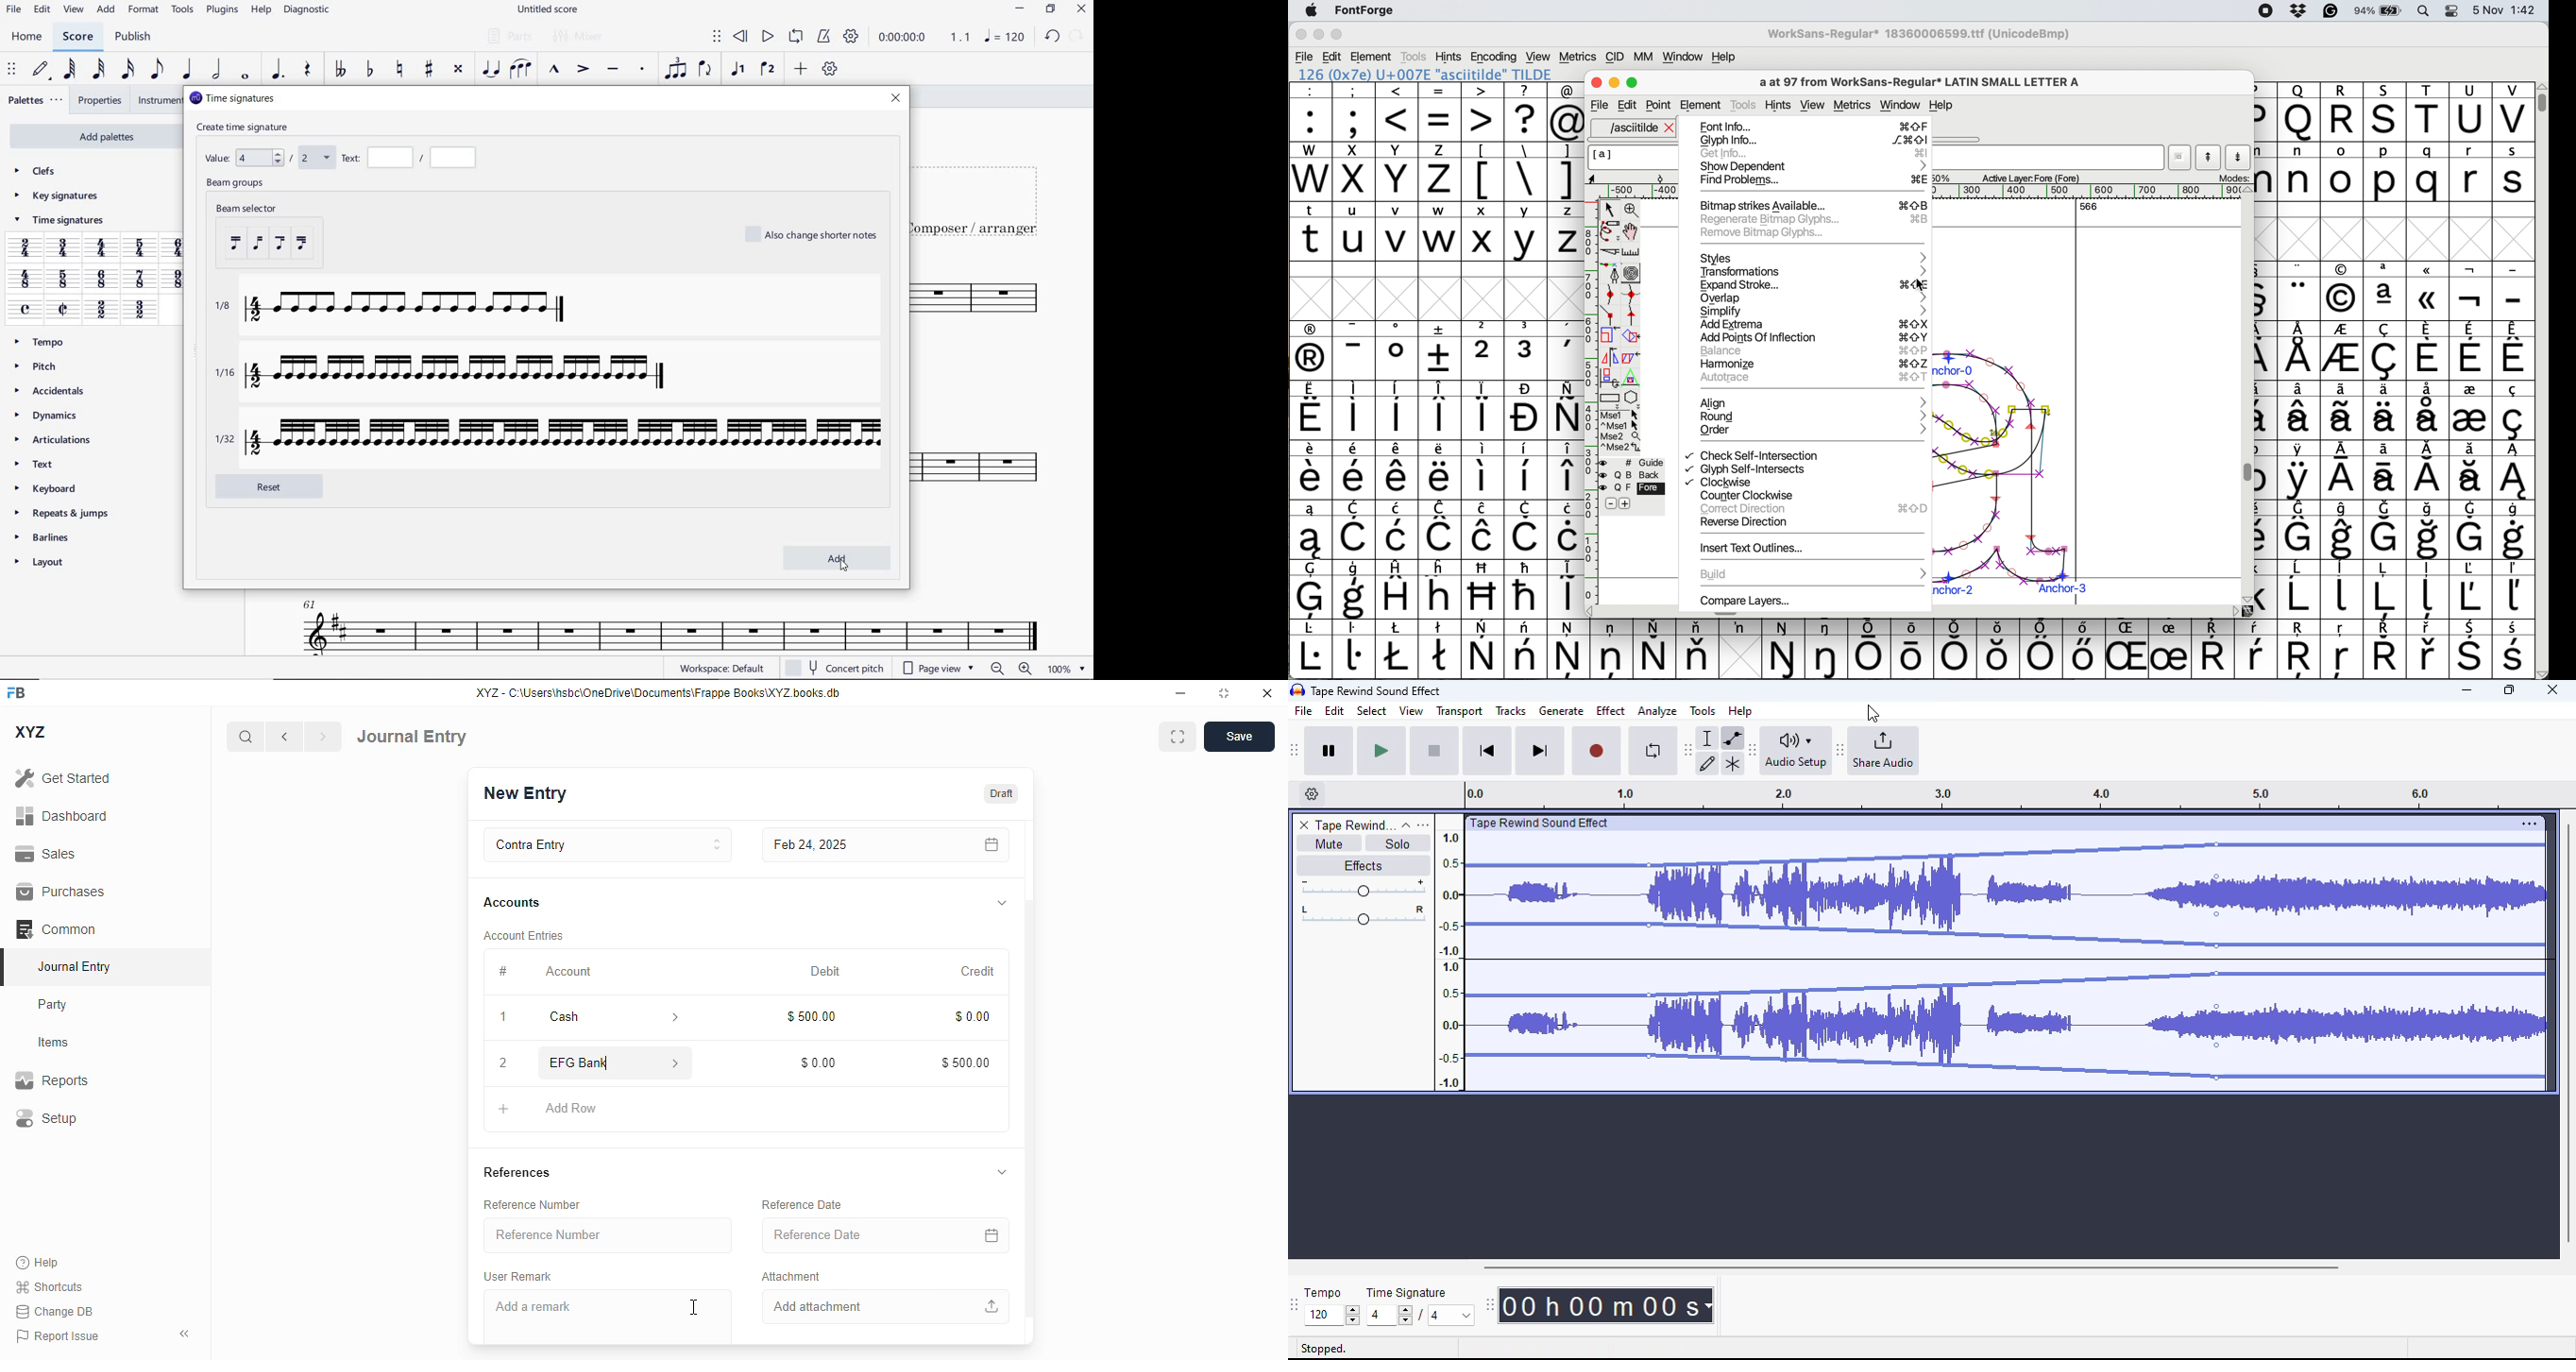  I want to click on 2, so click(503, 1063).